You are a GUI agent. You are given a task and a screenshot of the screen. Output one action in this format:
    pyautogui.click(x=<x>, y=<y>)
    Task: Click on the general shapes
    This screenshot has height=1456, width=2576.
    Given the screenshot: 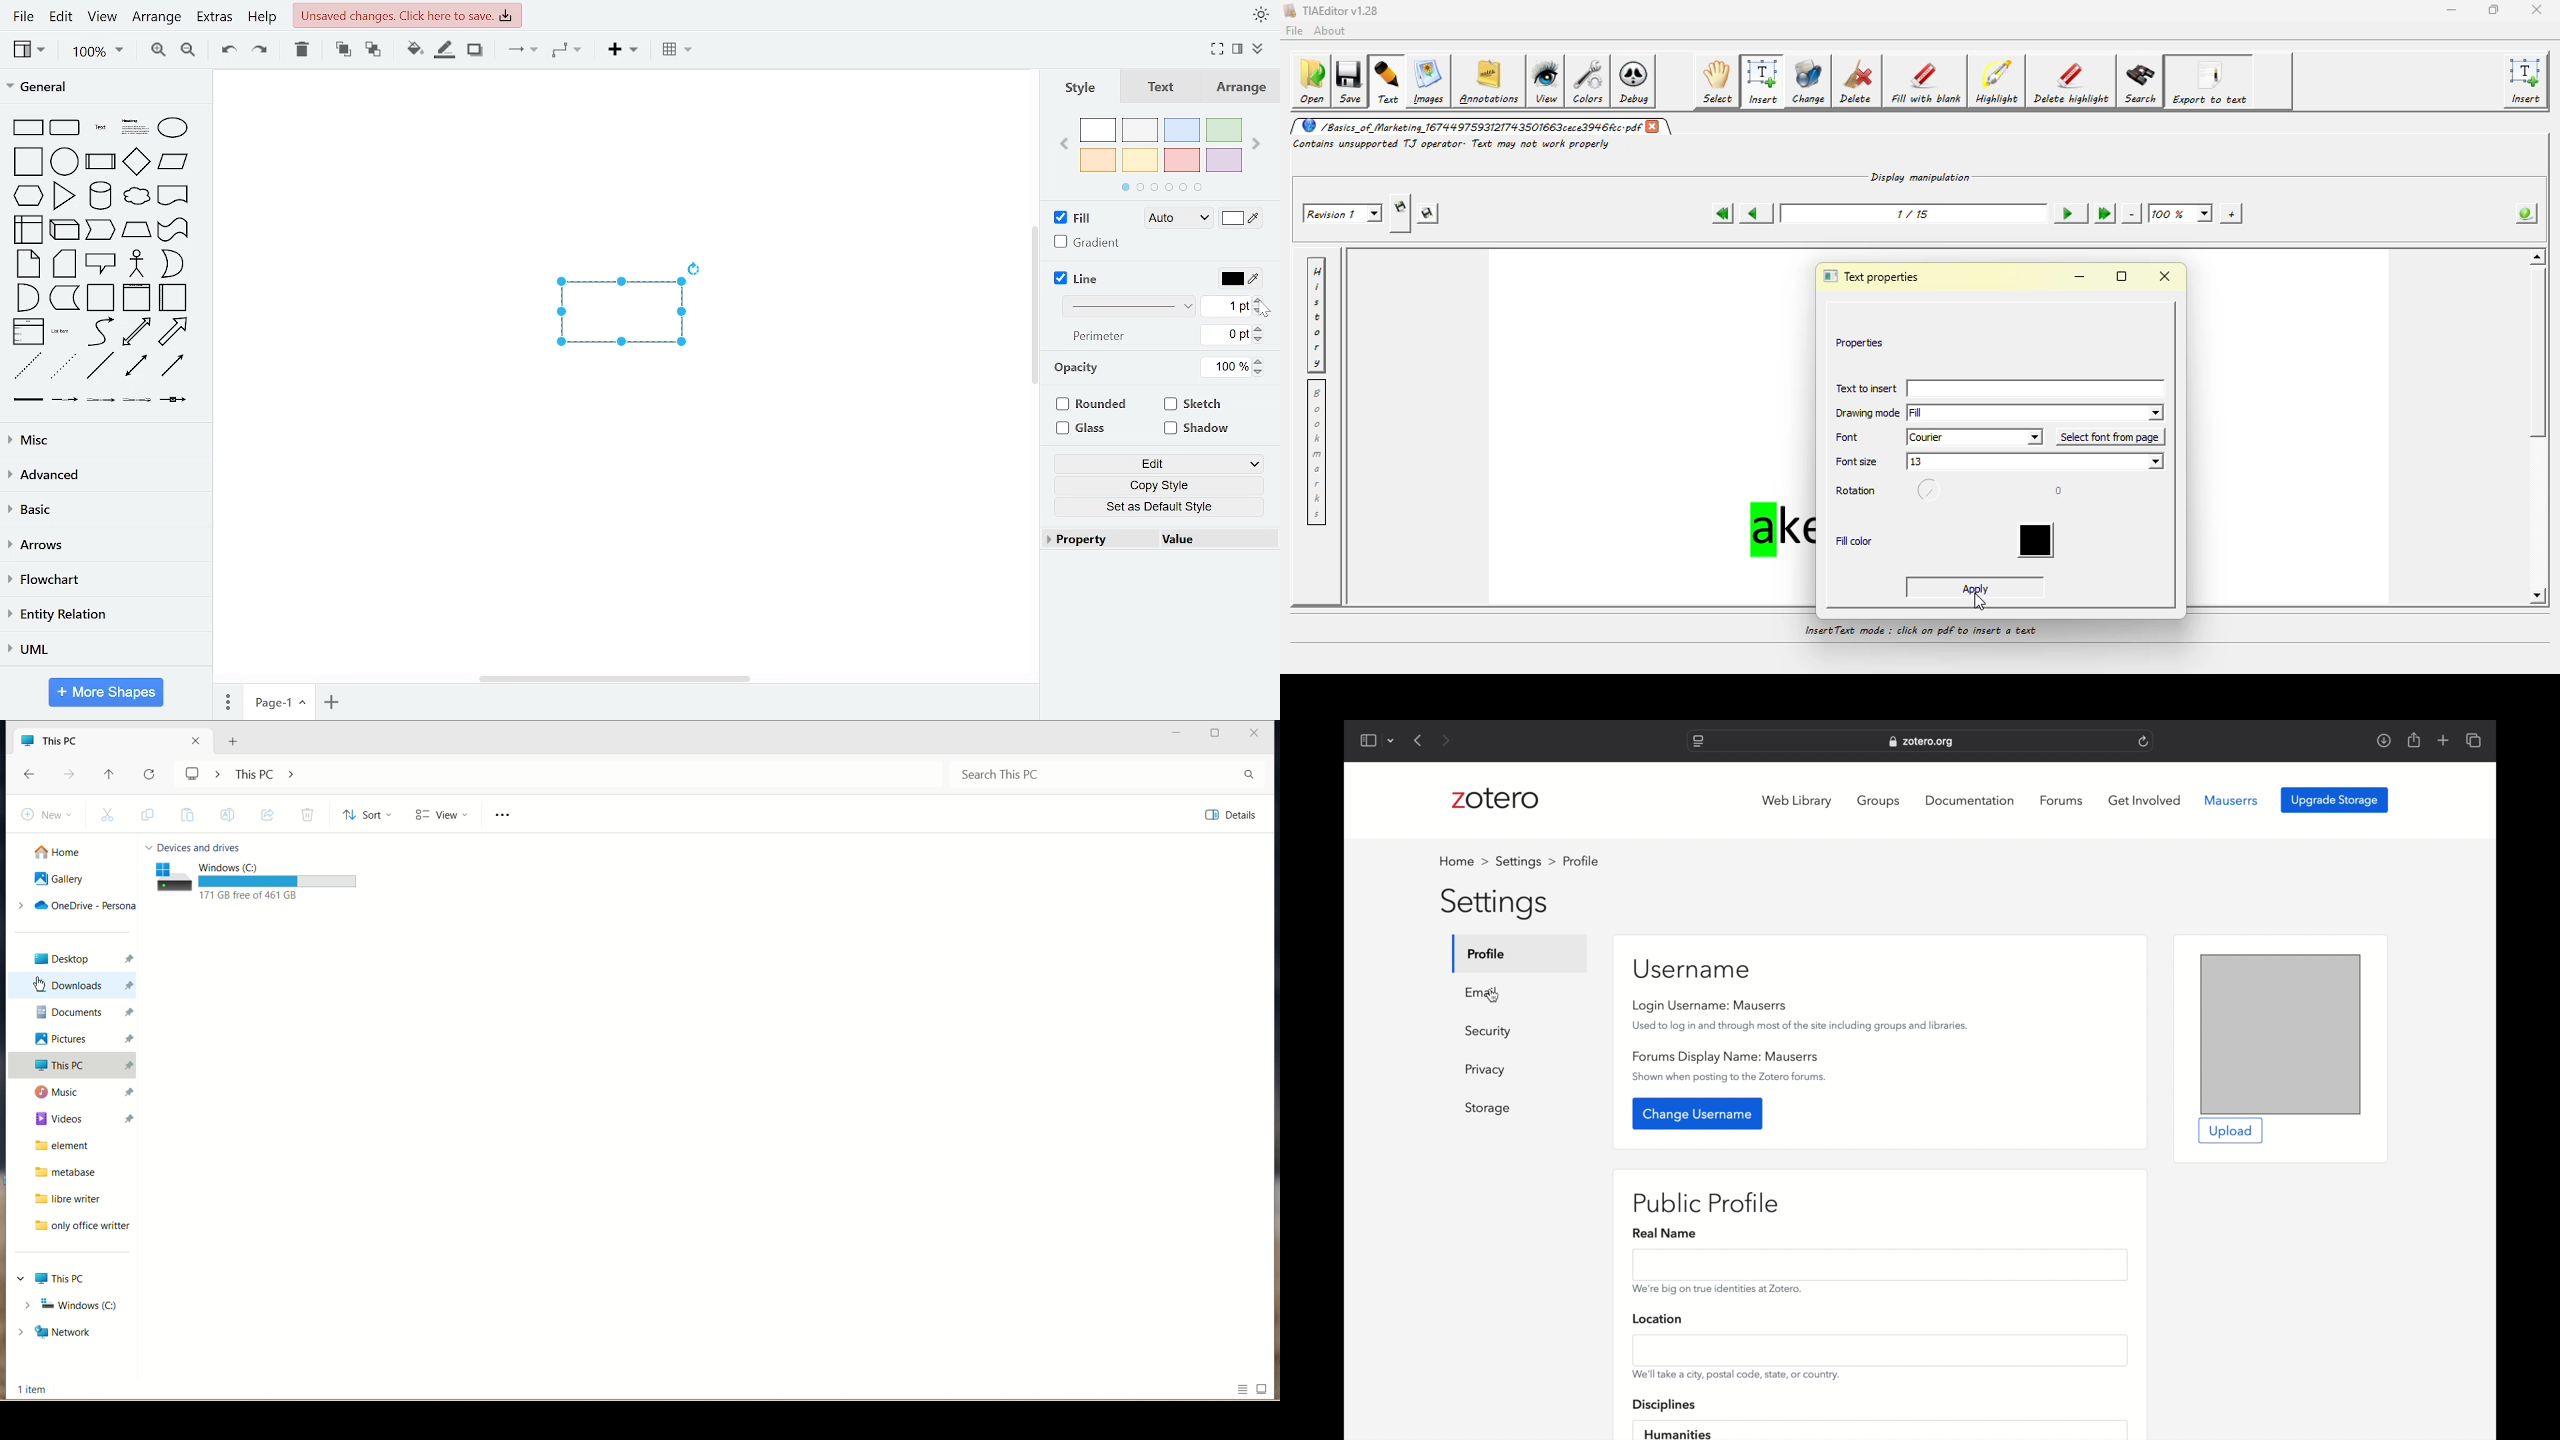 What is the action you would take?
    pyautogui.click(x=98, y=195)
    